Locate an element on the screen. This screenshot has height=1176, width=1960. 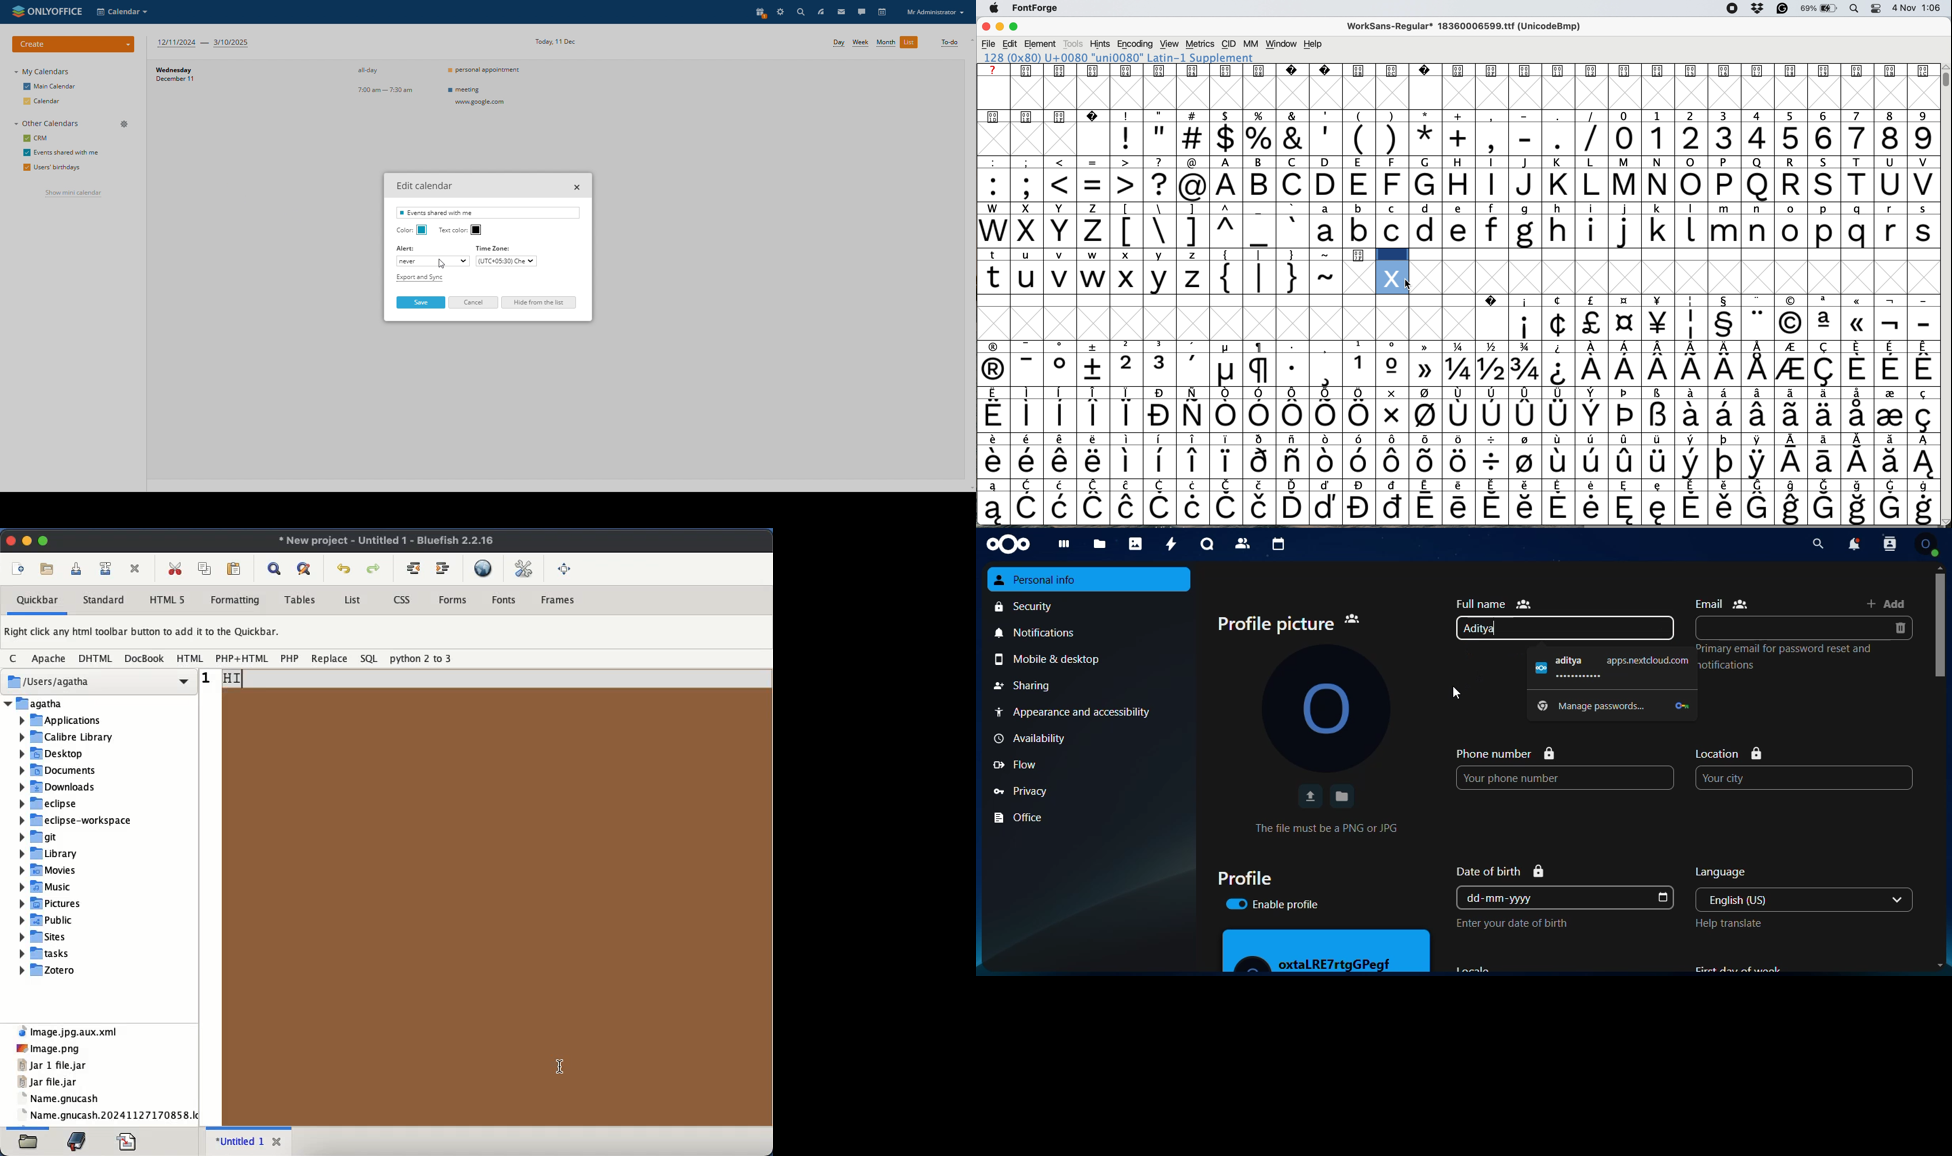
add is located at coordinates (1886, 603).